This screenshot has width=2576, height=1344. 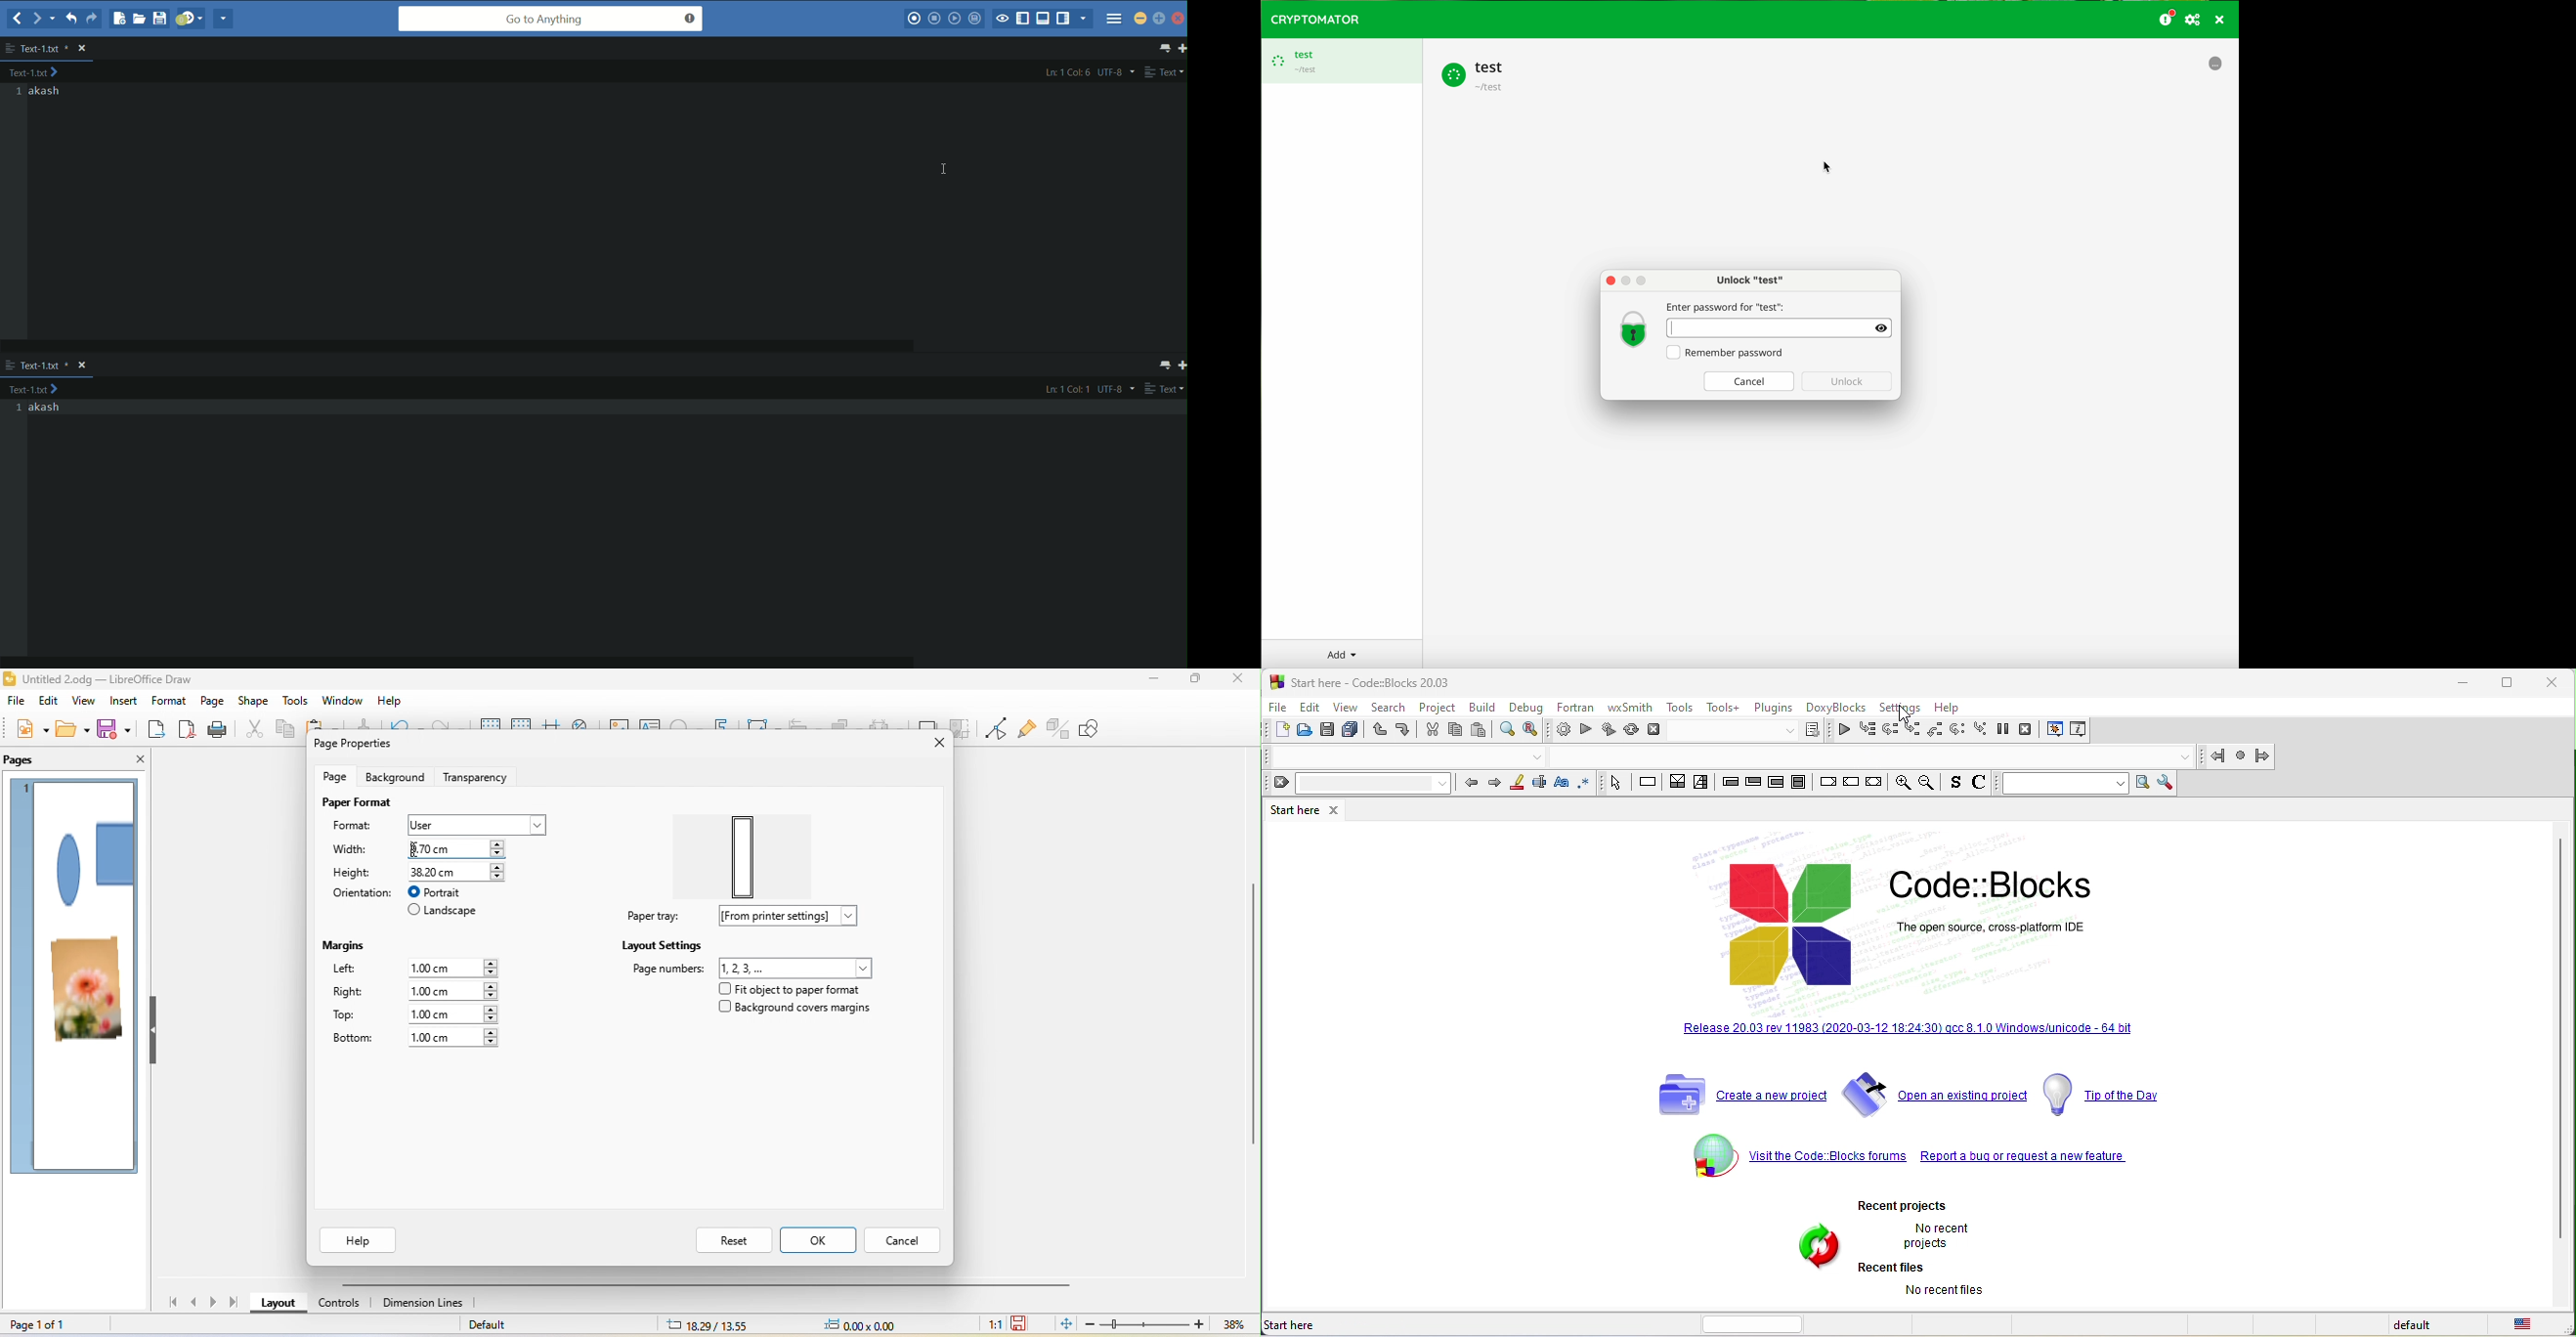 What do you see at coordinates (1433, 731) in the screenshot?
I see `cut` at bounding box center [1433, 731].